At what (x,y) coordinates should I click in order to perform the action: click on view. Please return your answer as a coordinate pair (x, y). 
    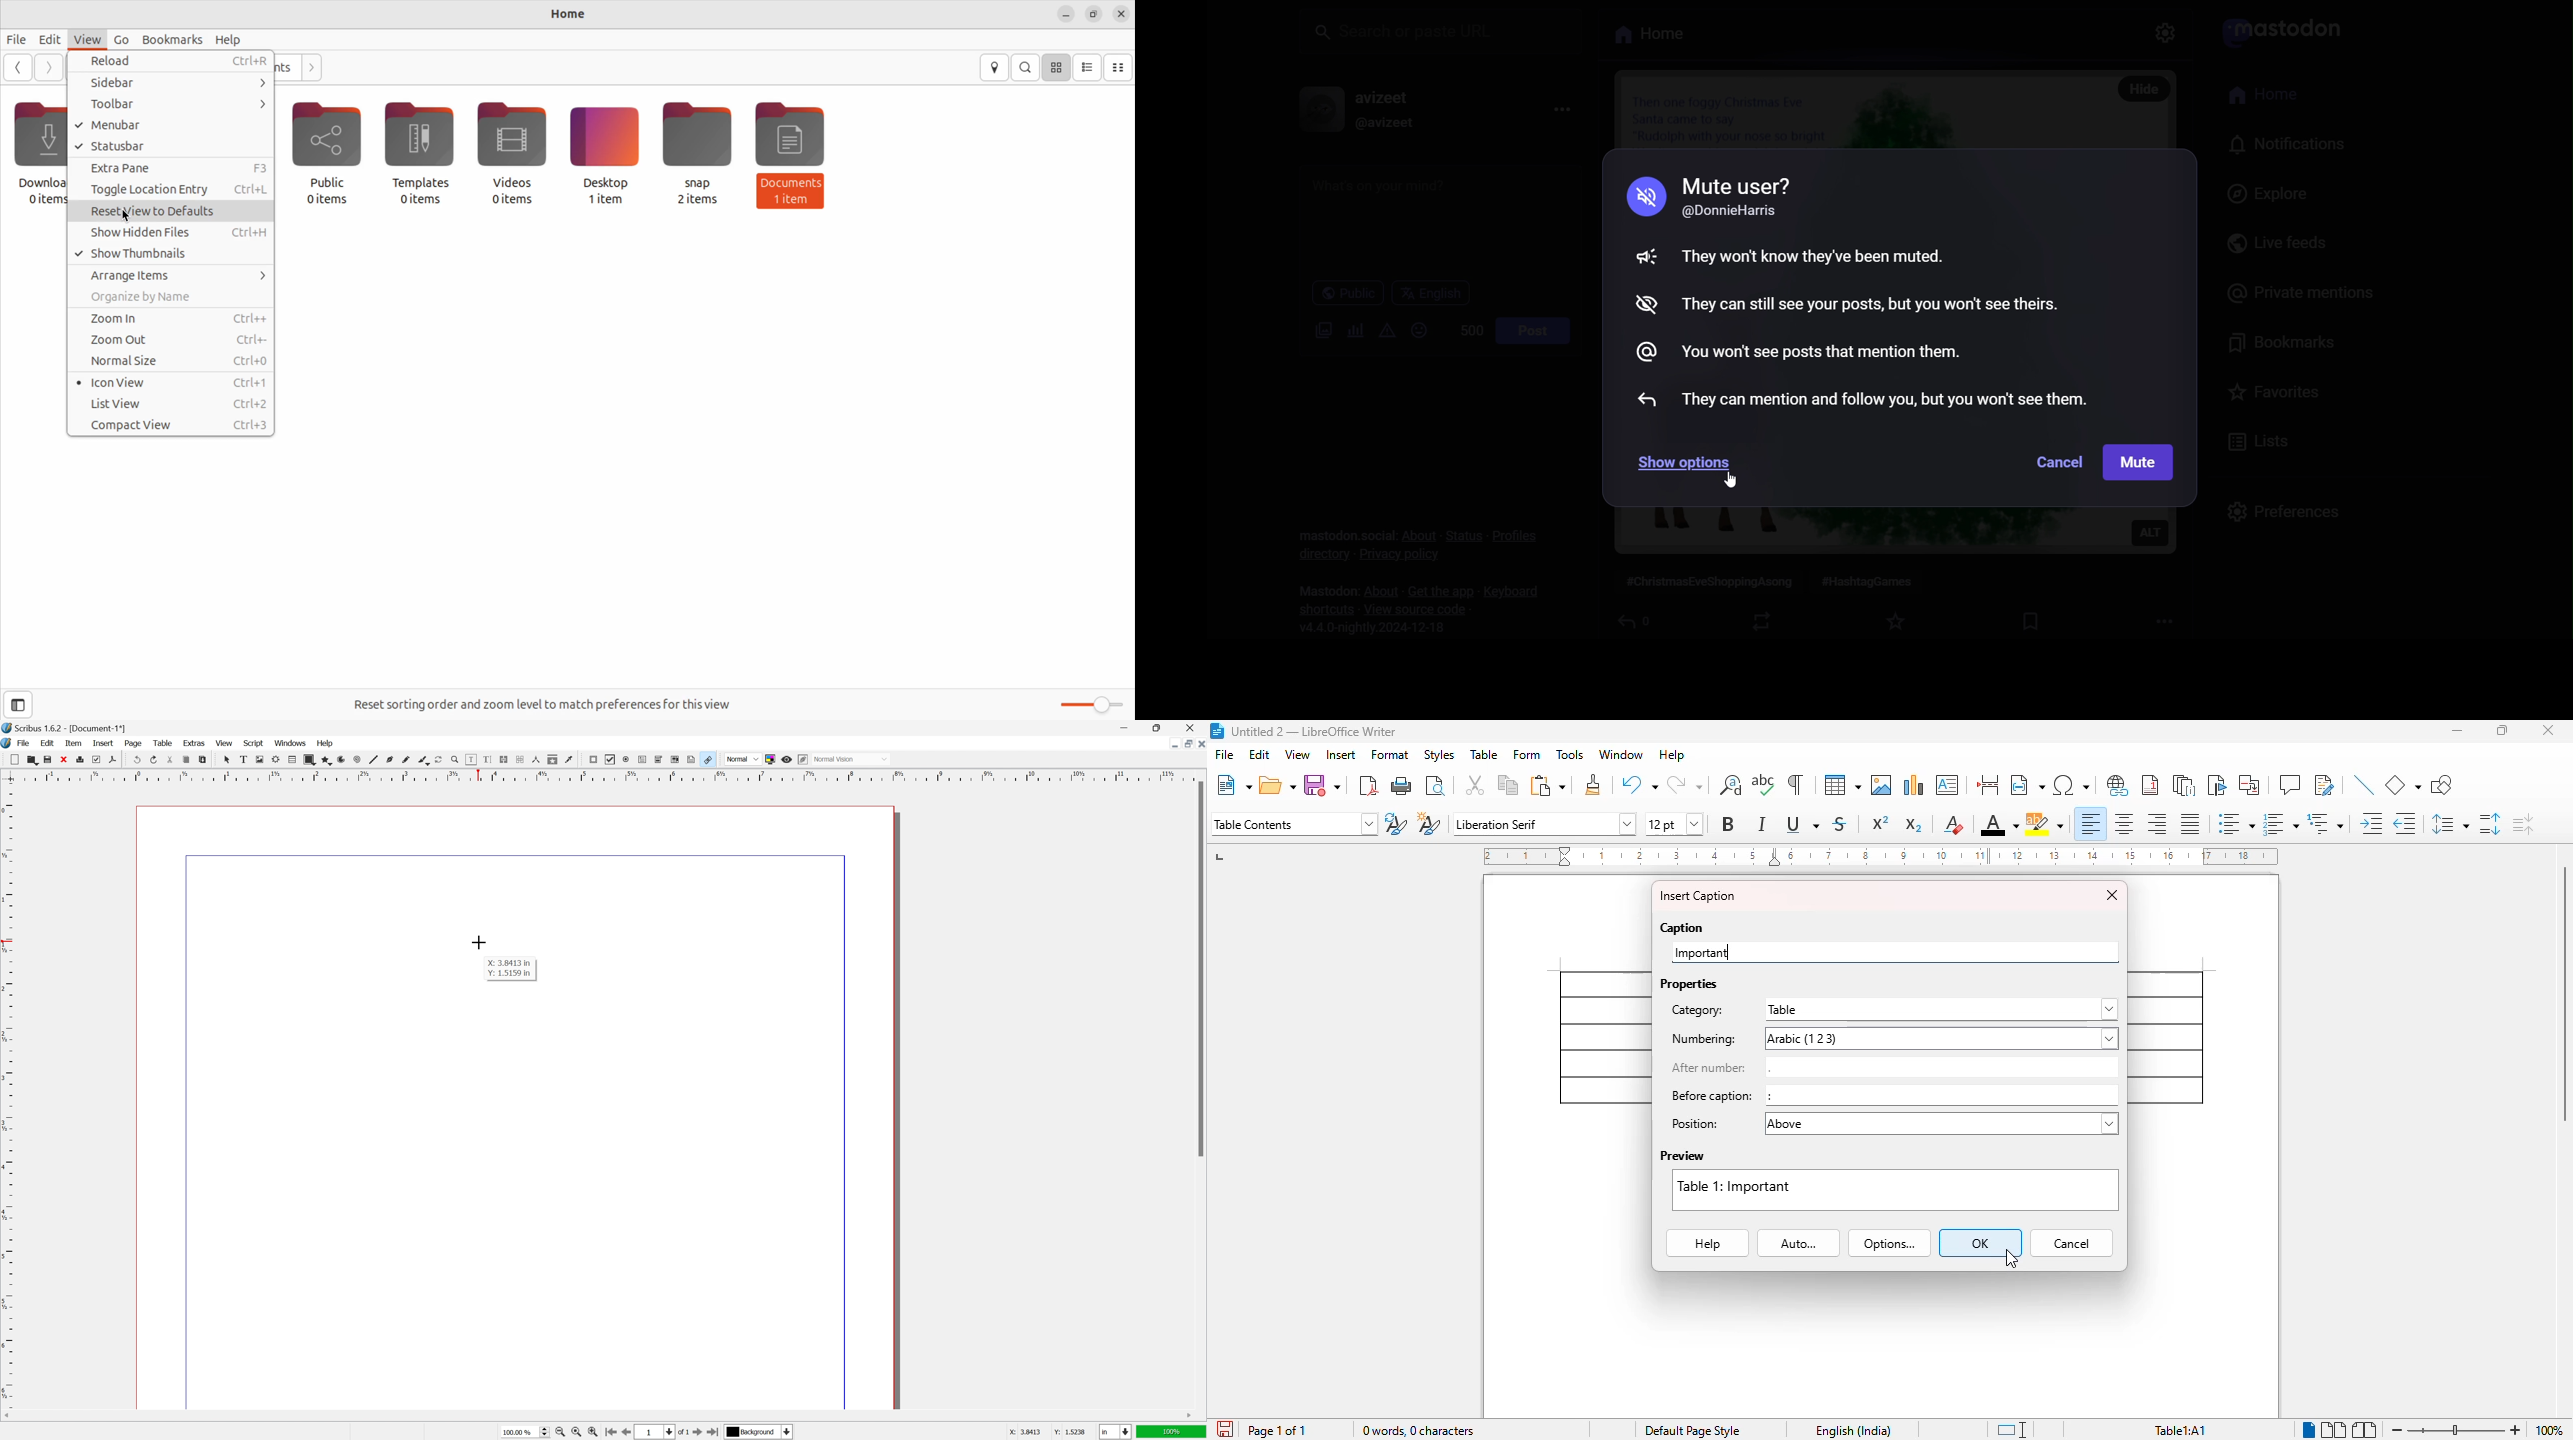
    Looking at the image, I should click on (89, 37).